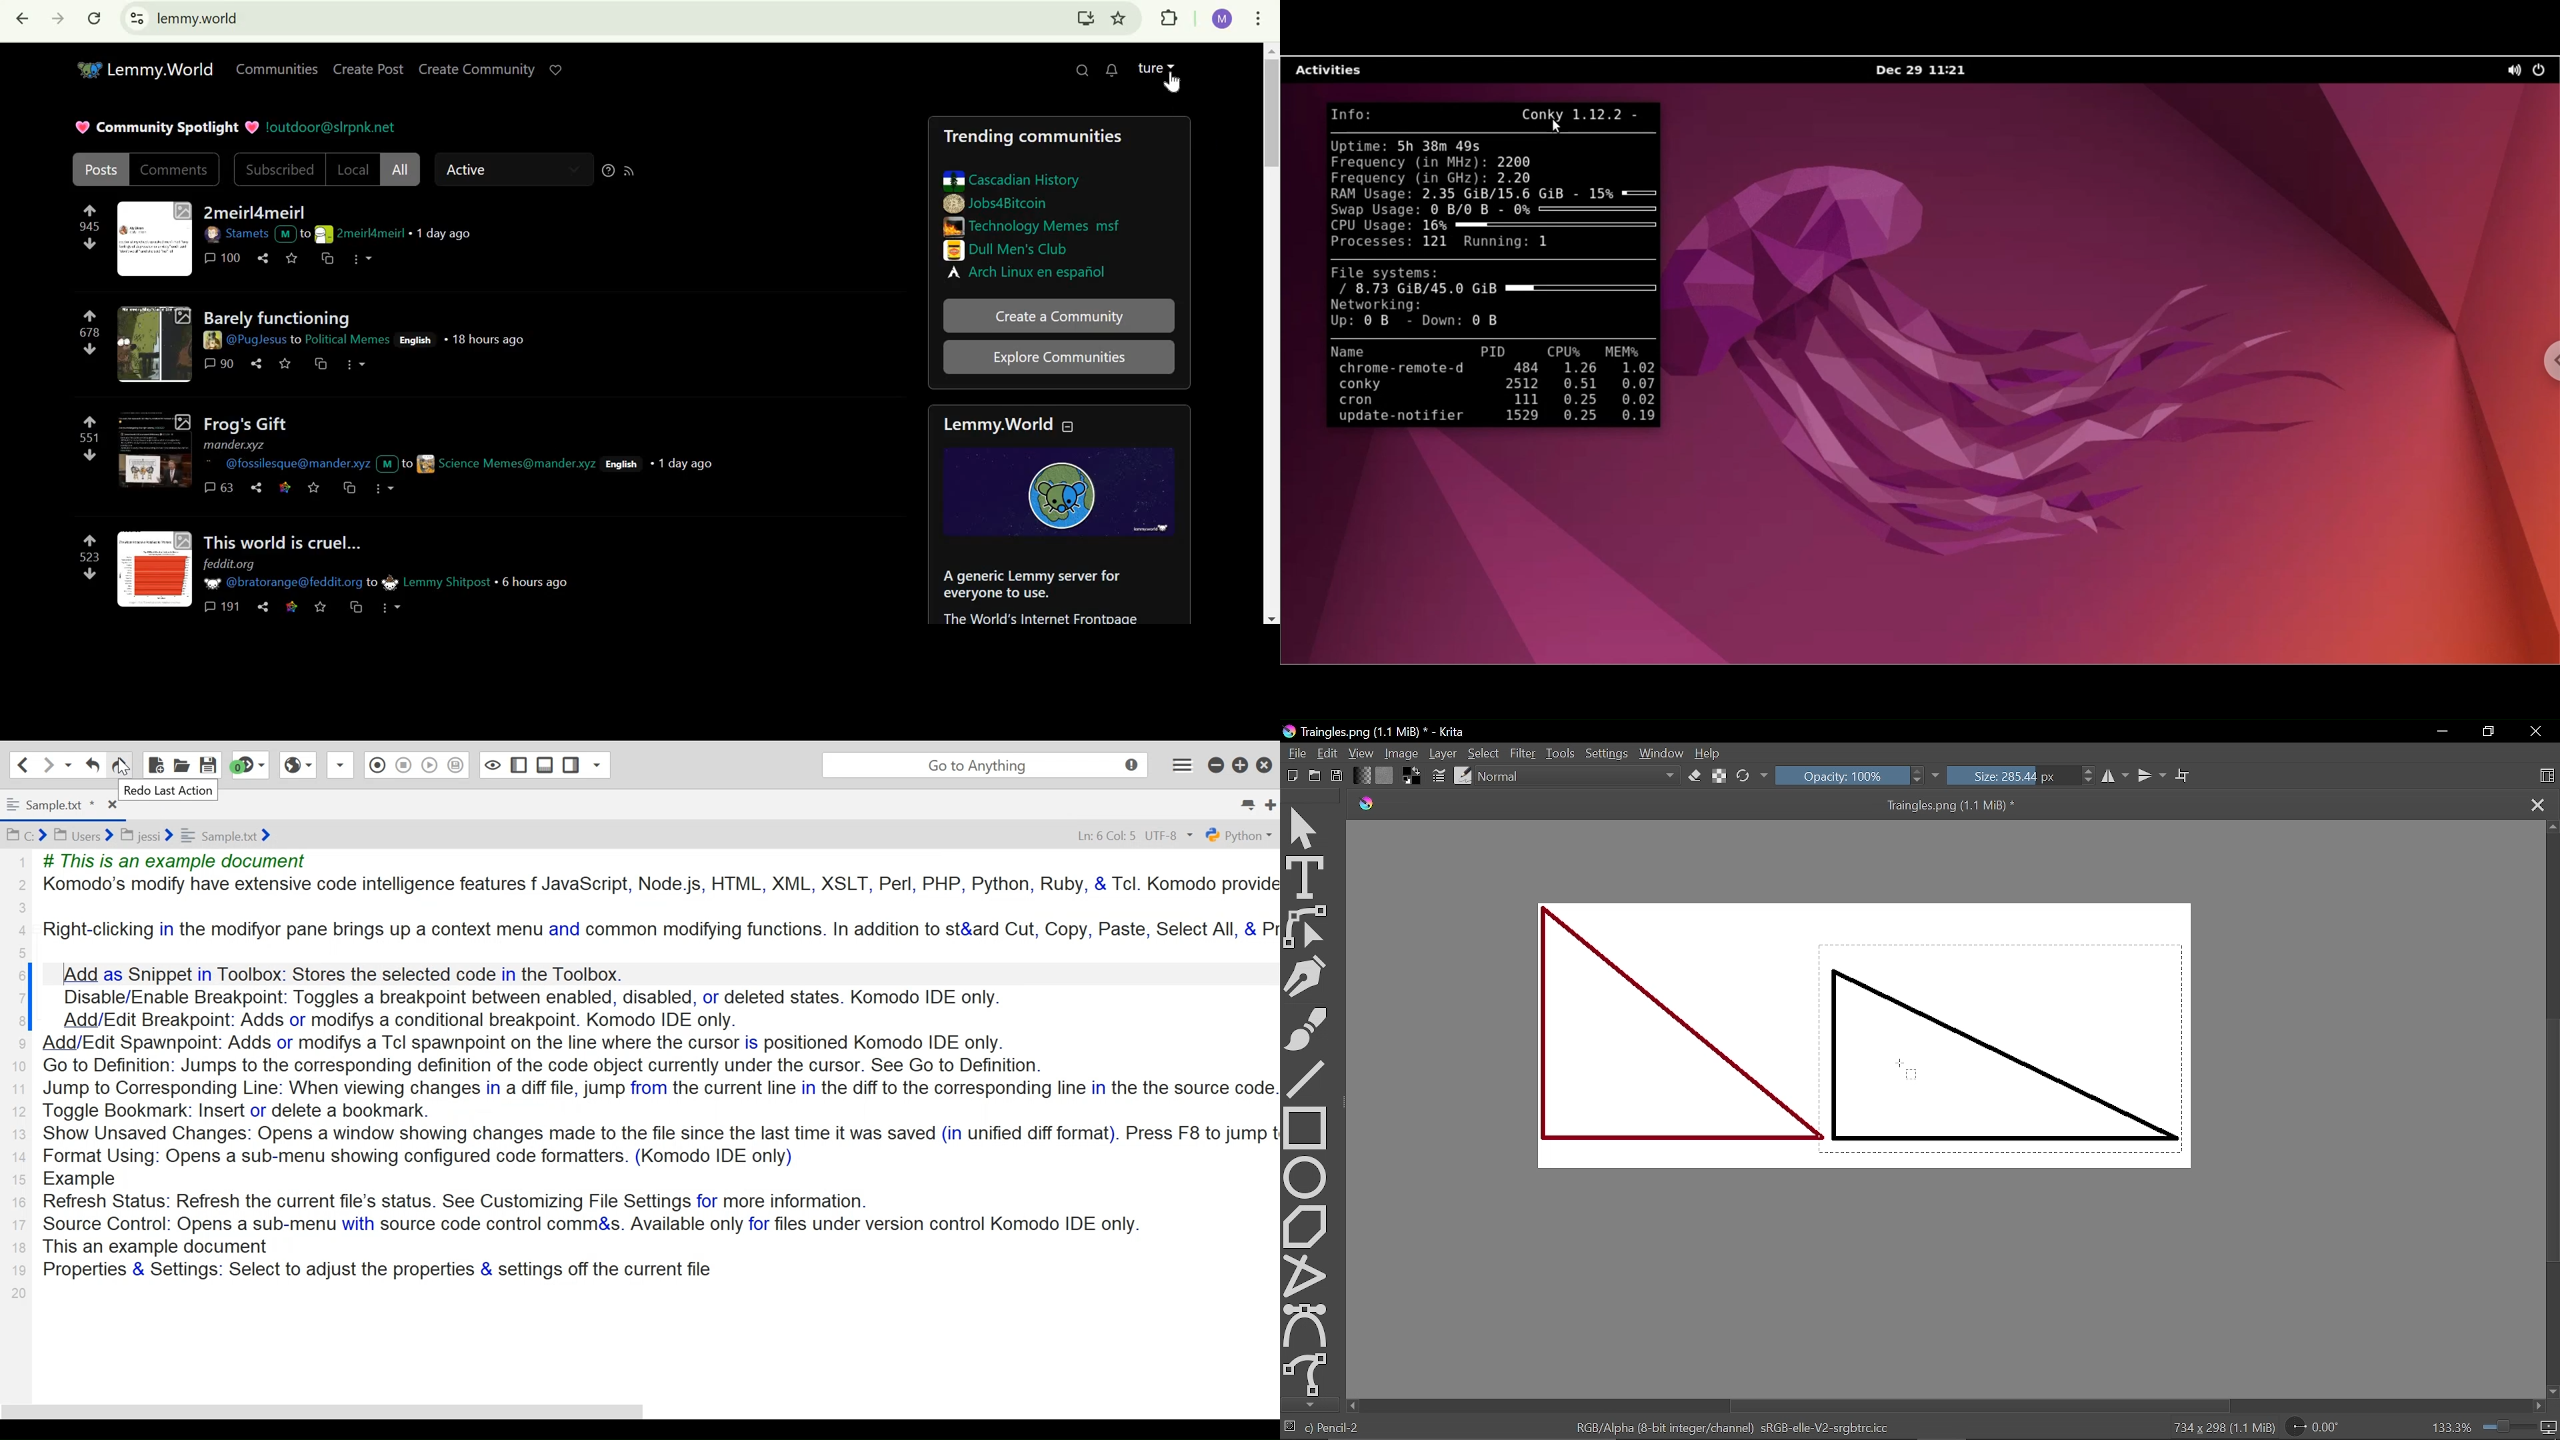 This screenshot has height=1456, width=2576. What do you see at coordinates (1444, 753) in the screenshot?
I see `Layer` at bounding box center [1444, 753].